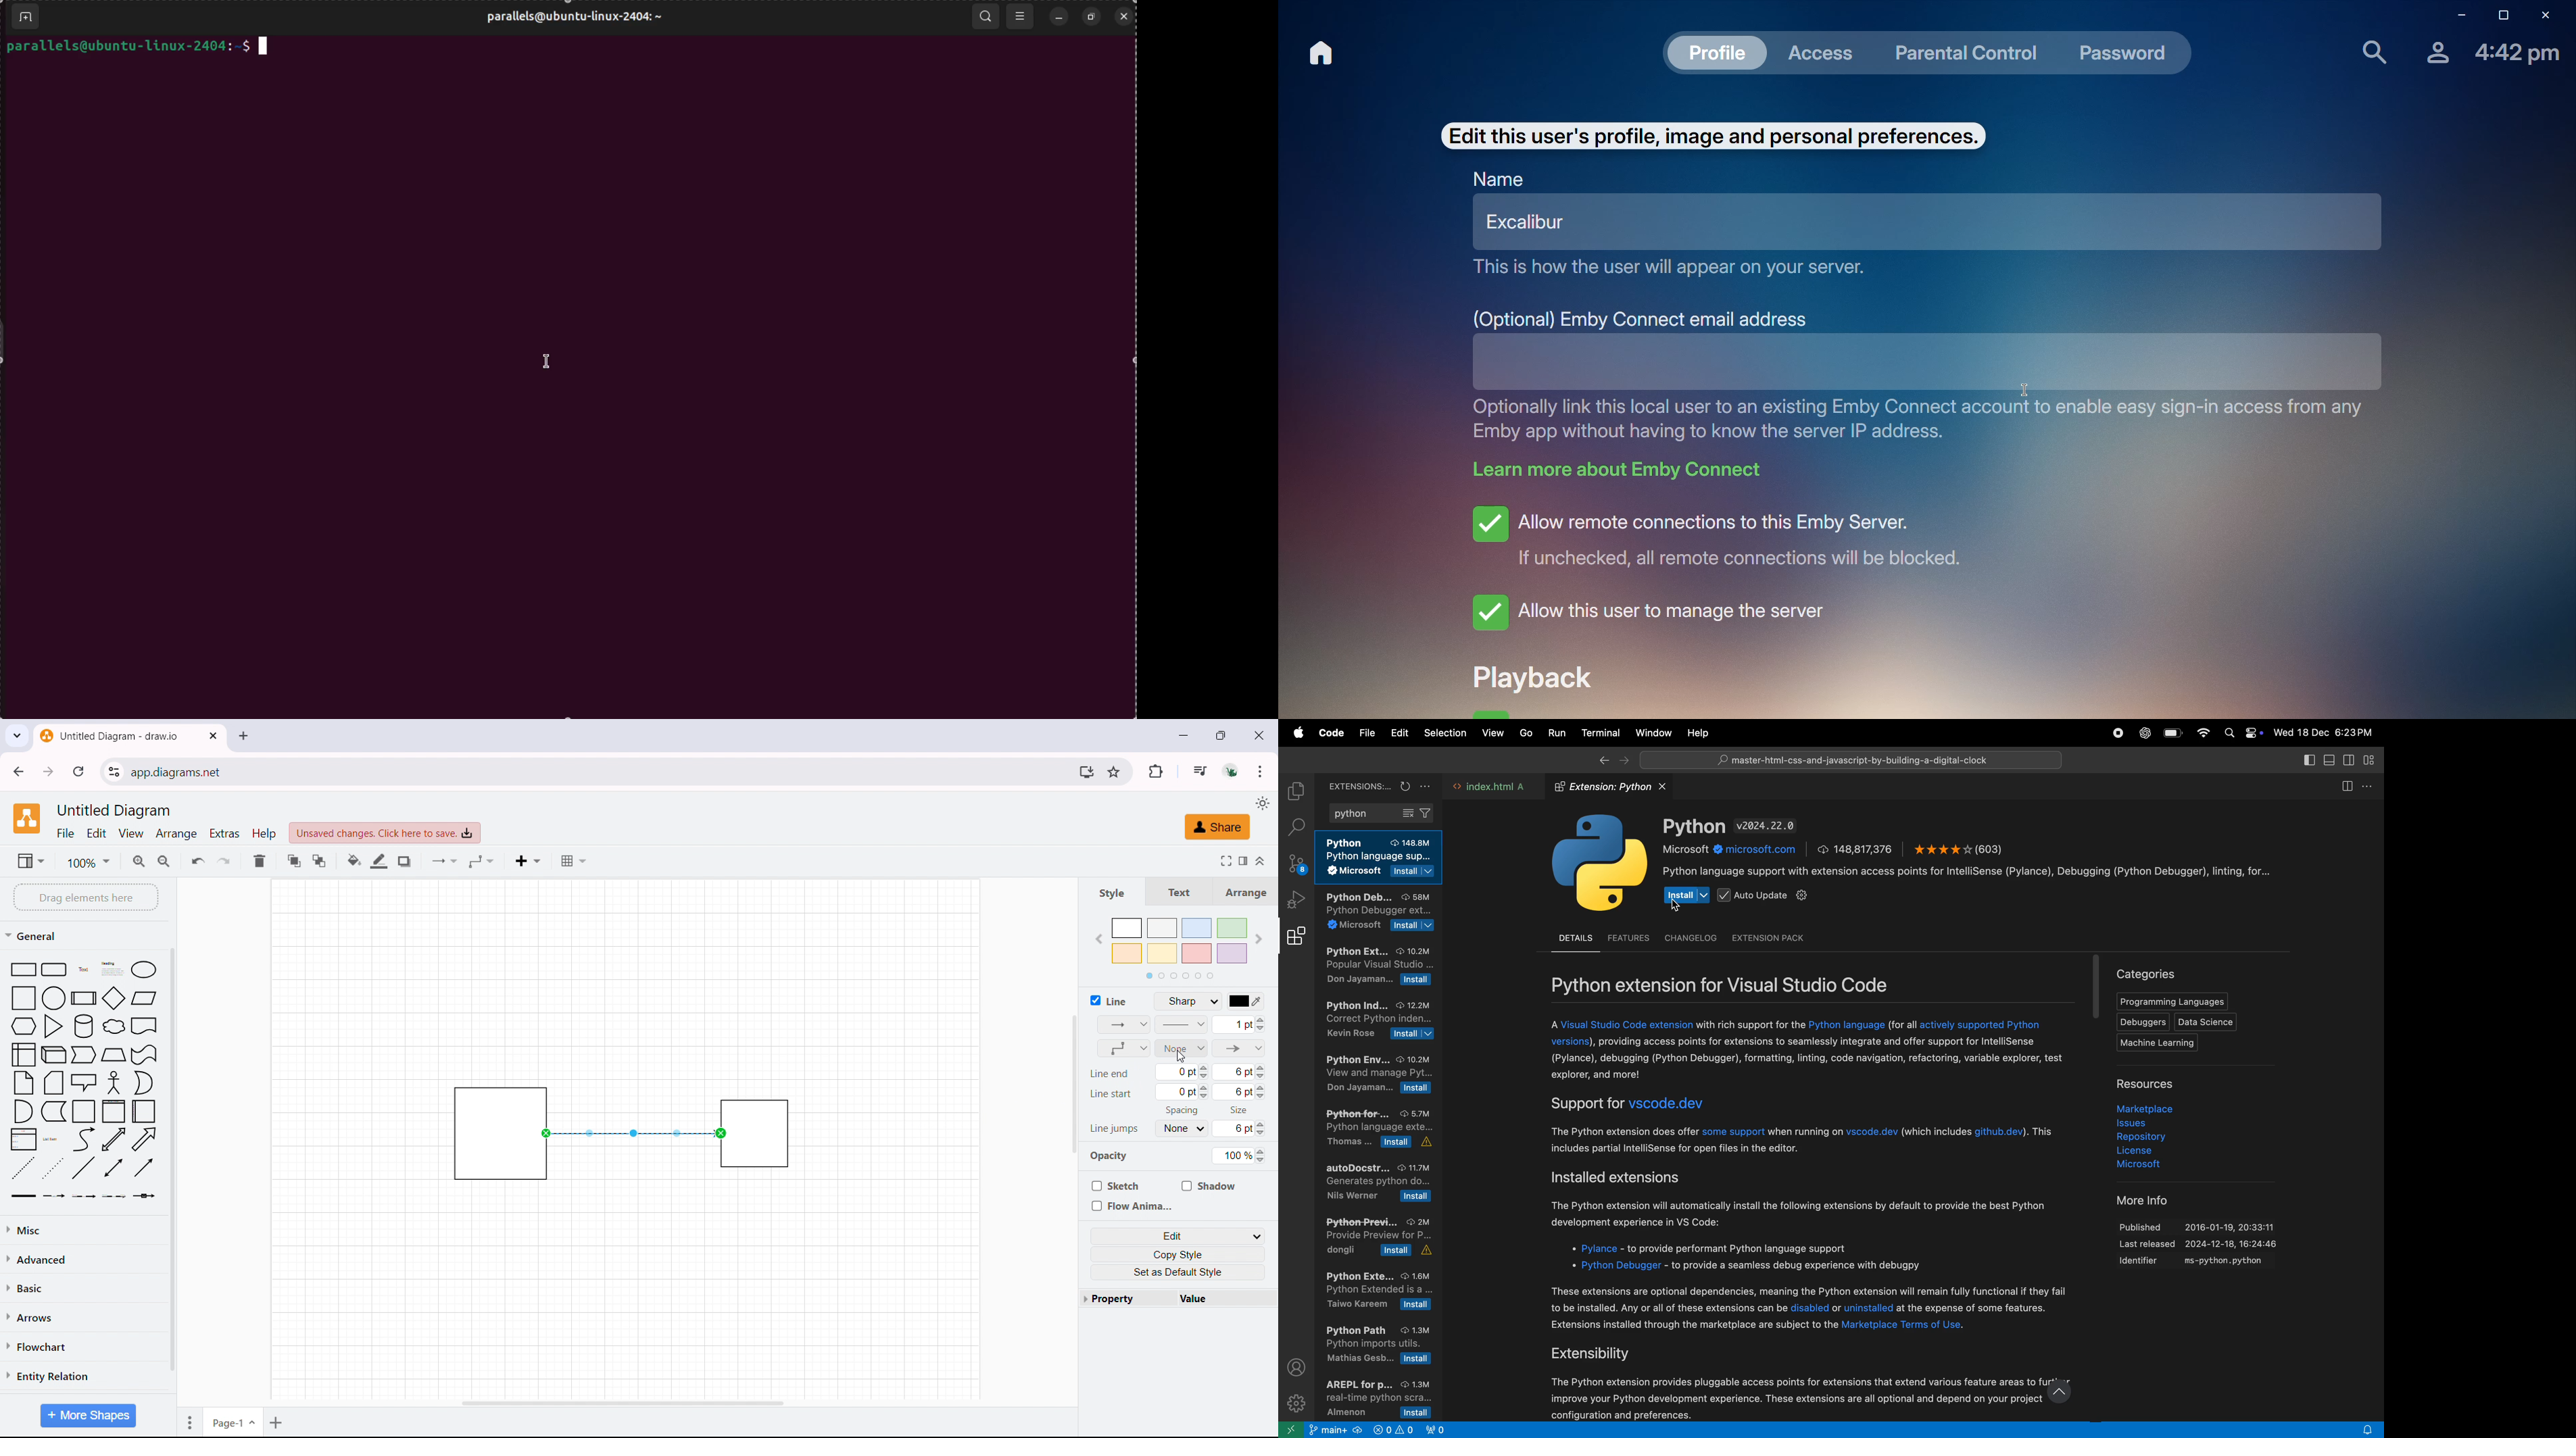  What do you see at coordinates (2207, 1022) in the screenshot?
I see `Data science` at bounding box center [2207, 1022].